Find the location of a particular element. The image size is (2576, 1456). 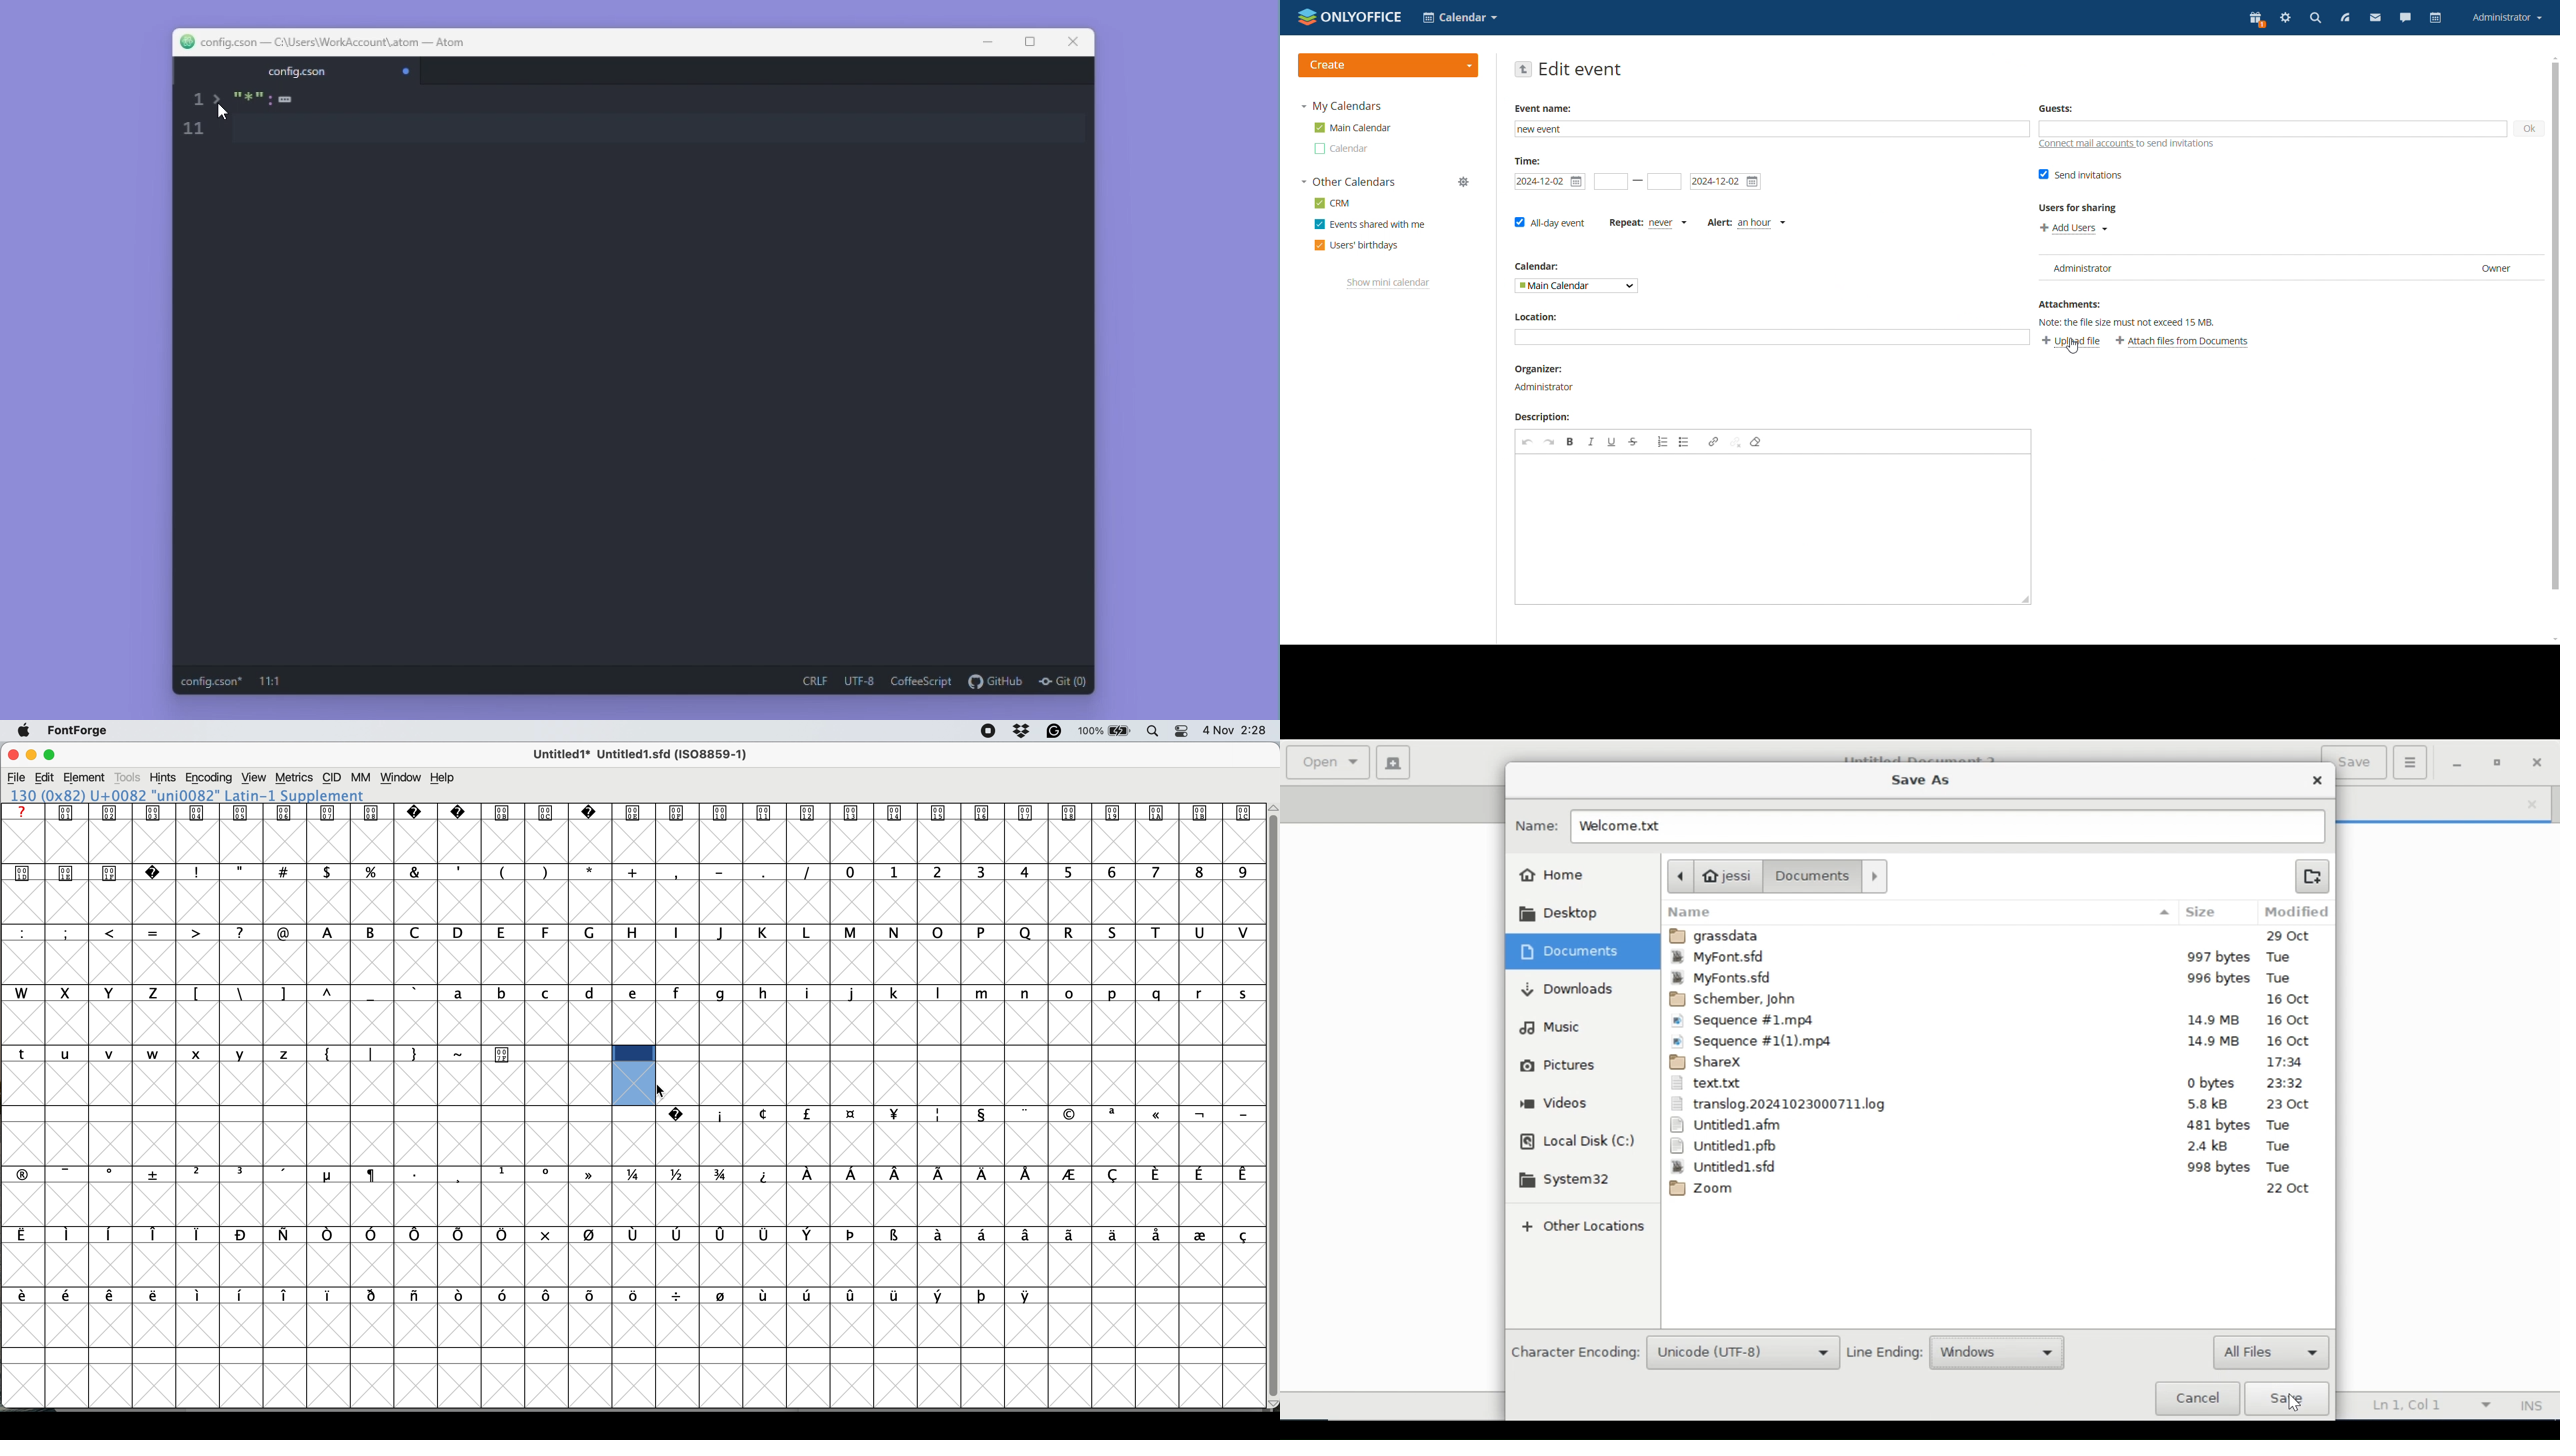

dropbox is located at coordinates (1023, 730).